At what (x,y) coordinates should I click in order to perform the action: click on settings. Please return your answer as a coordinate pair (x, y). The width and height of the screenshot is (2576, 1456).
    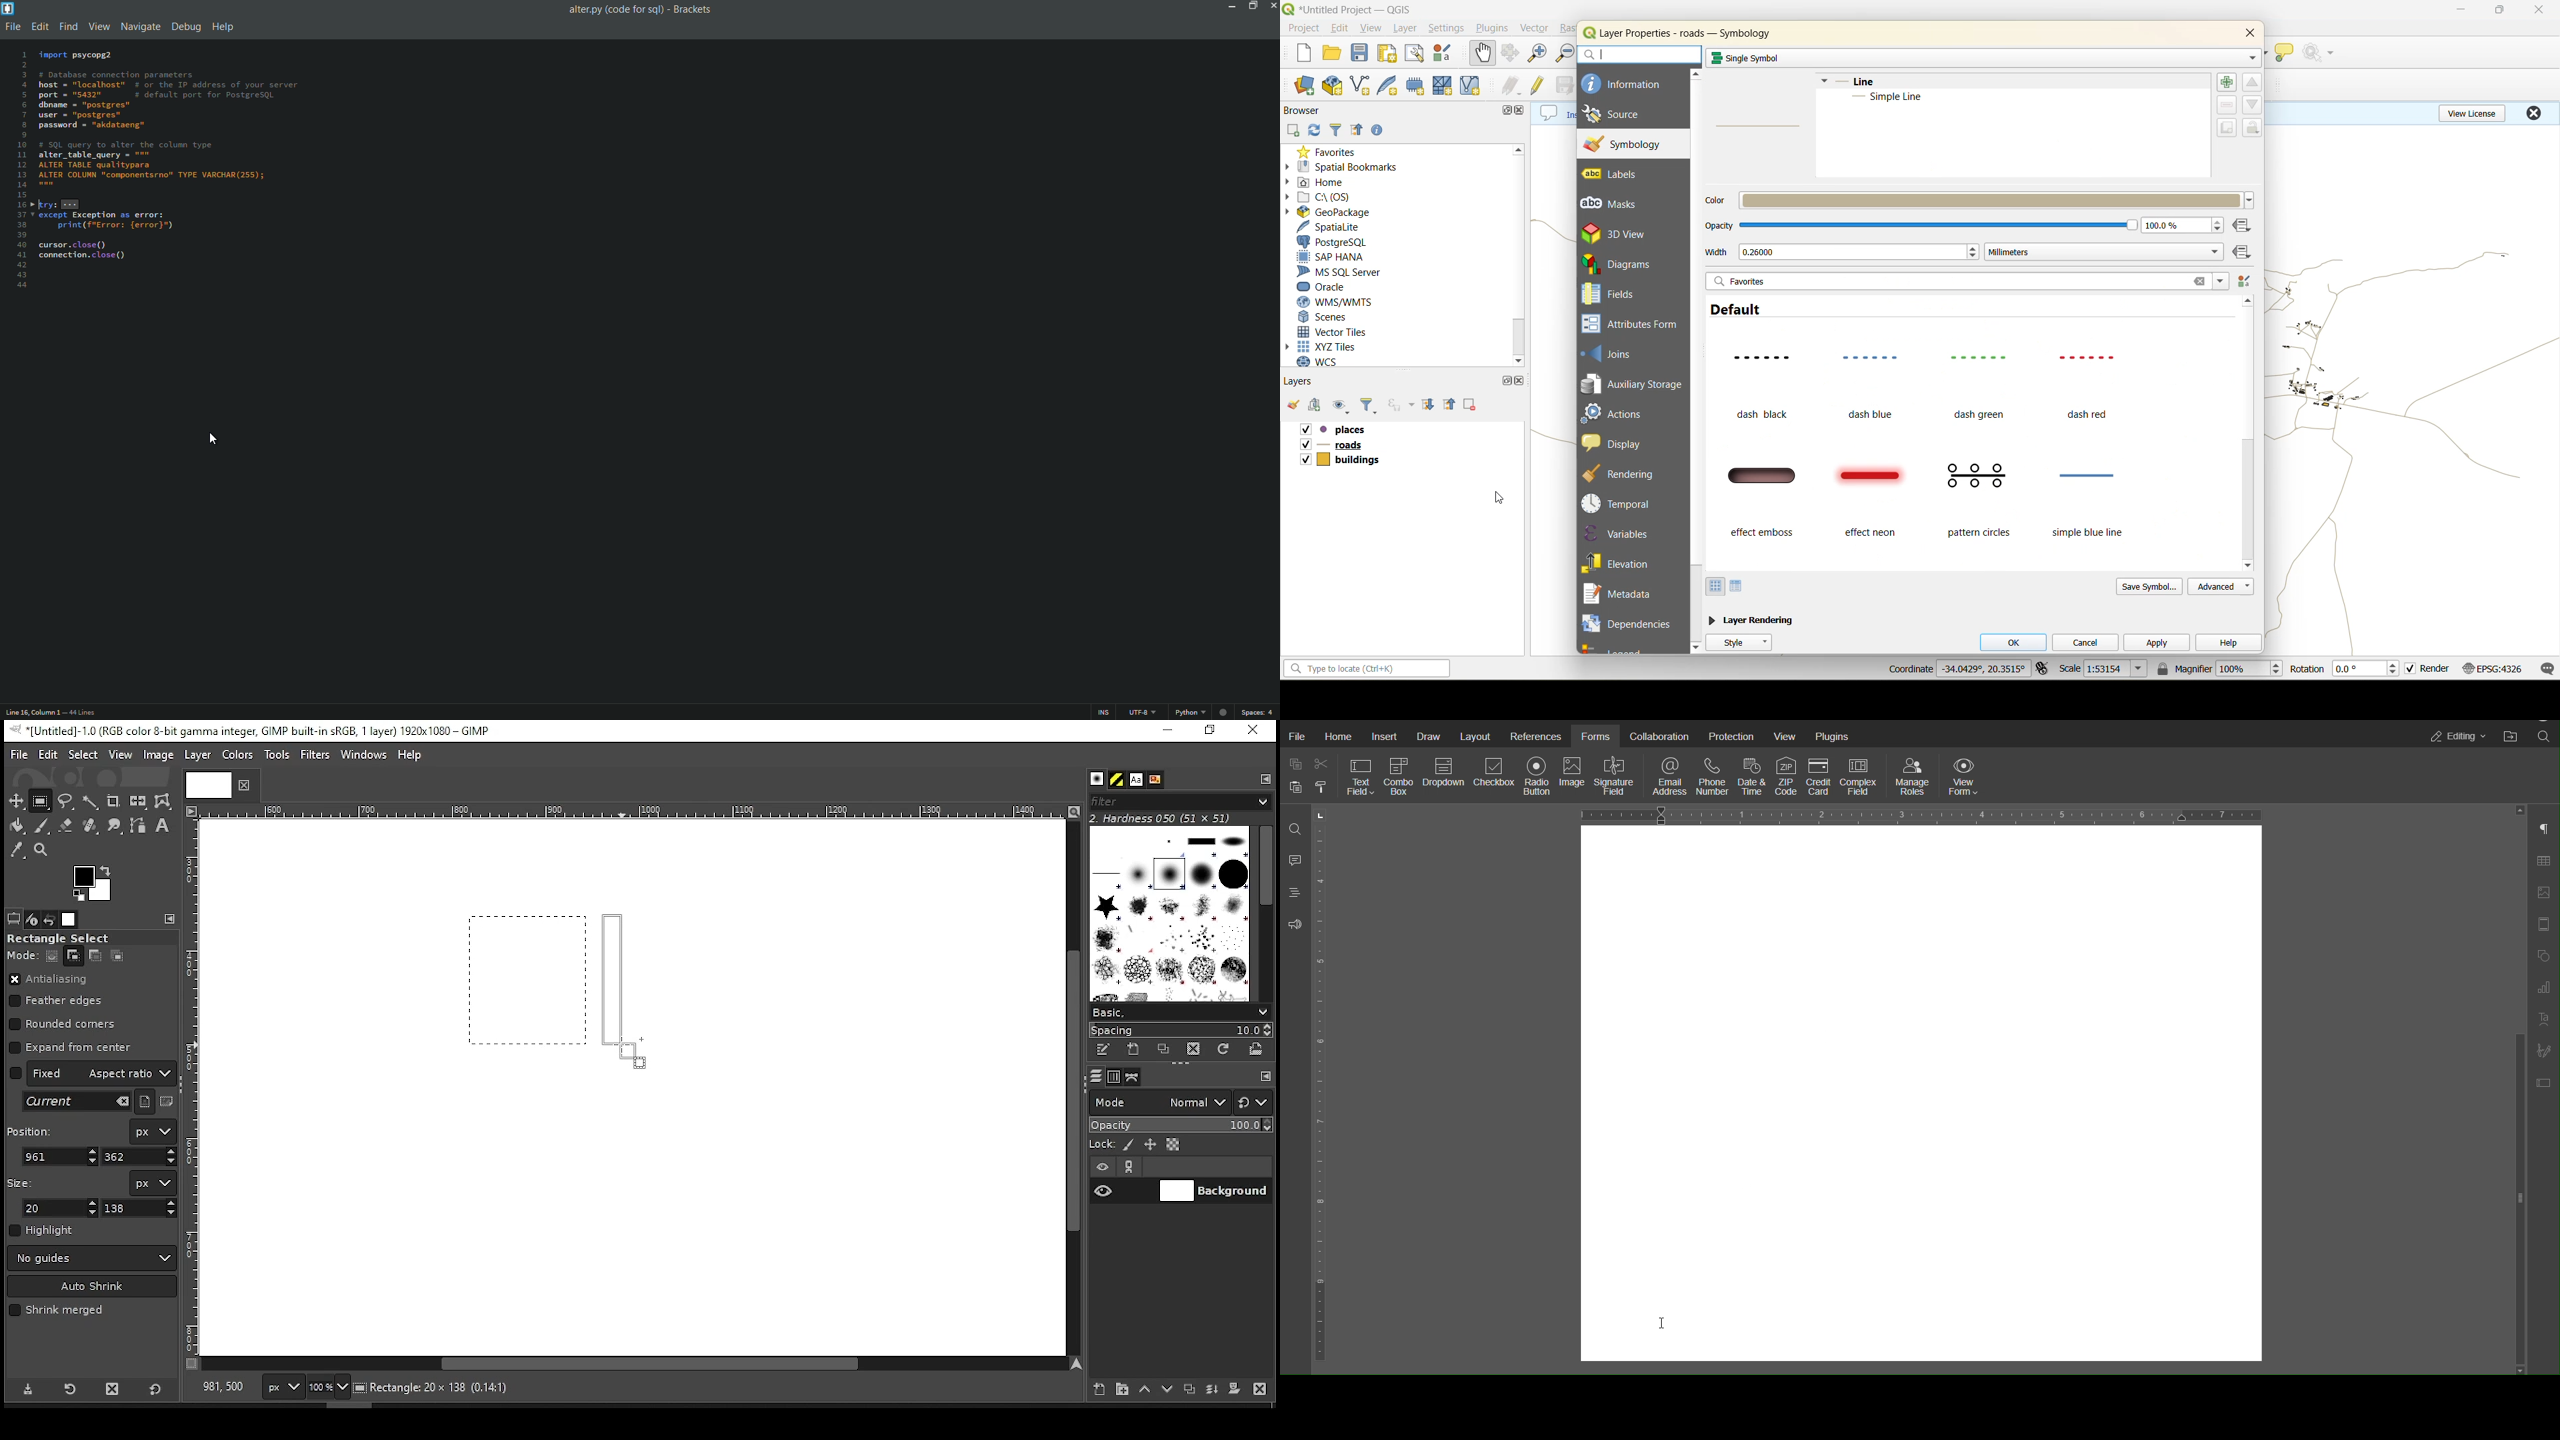
    Looking at the image, I should click on (1448, 29).